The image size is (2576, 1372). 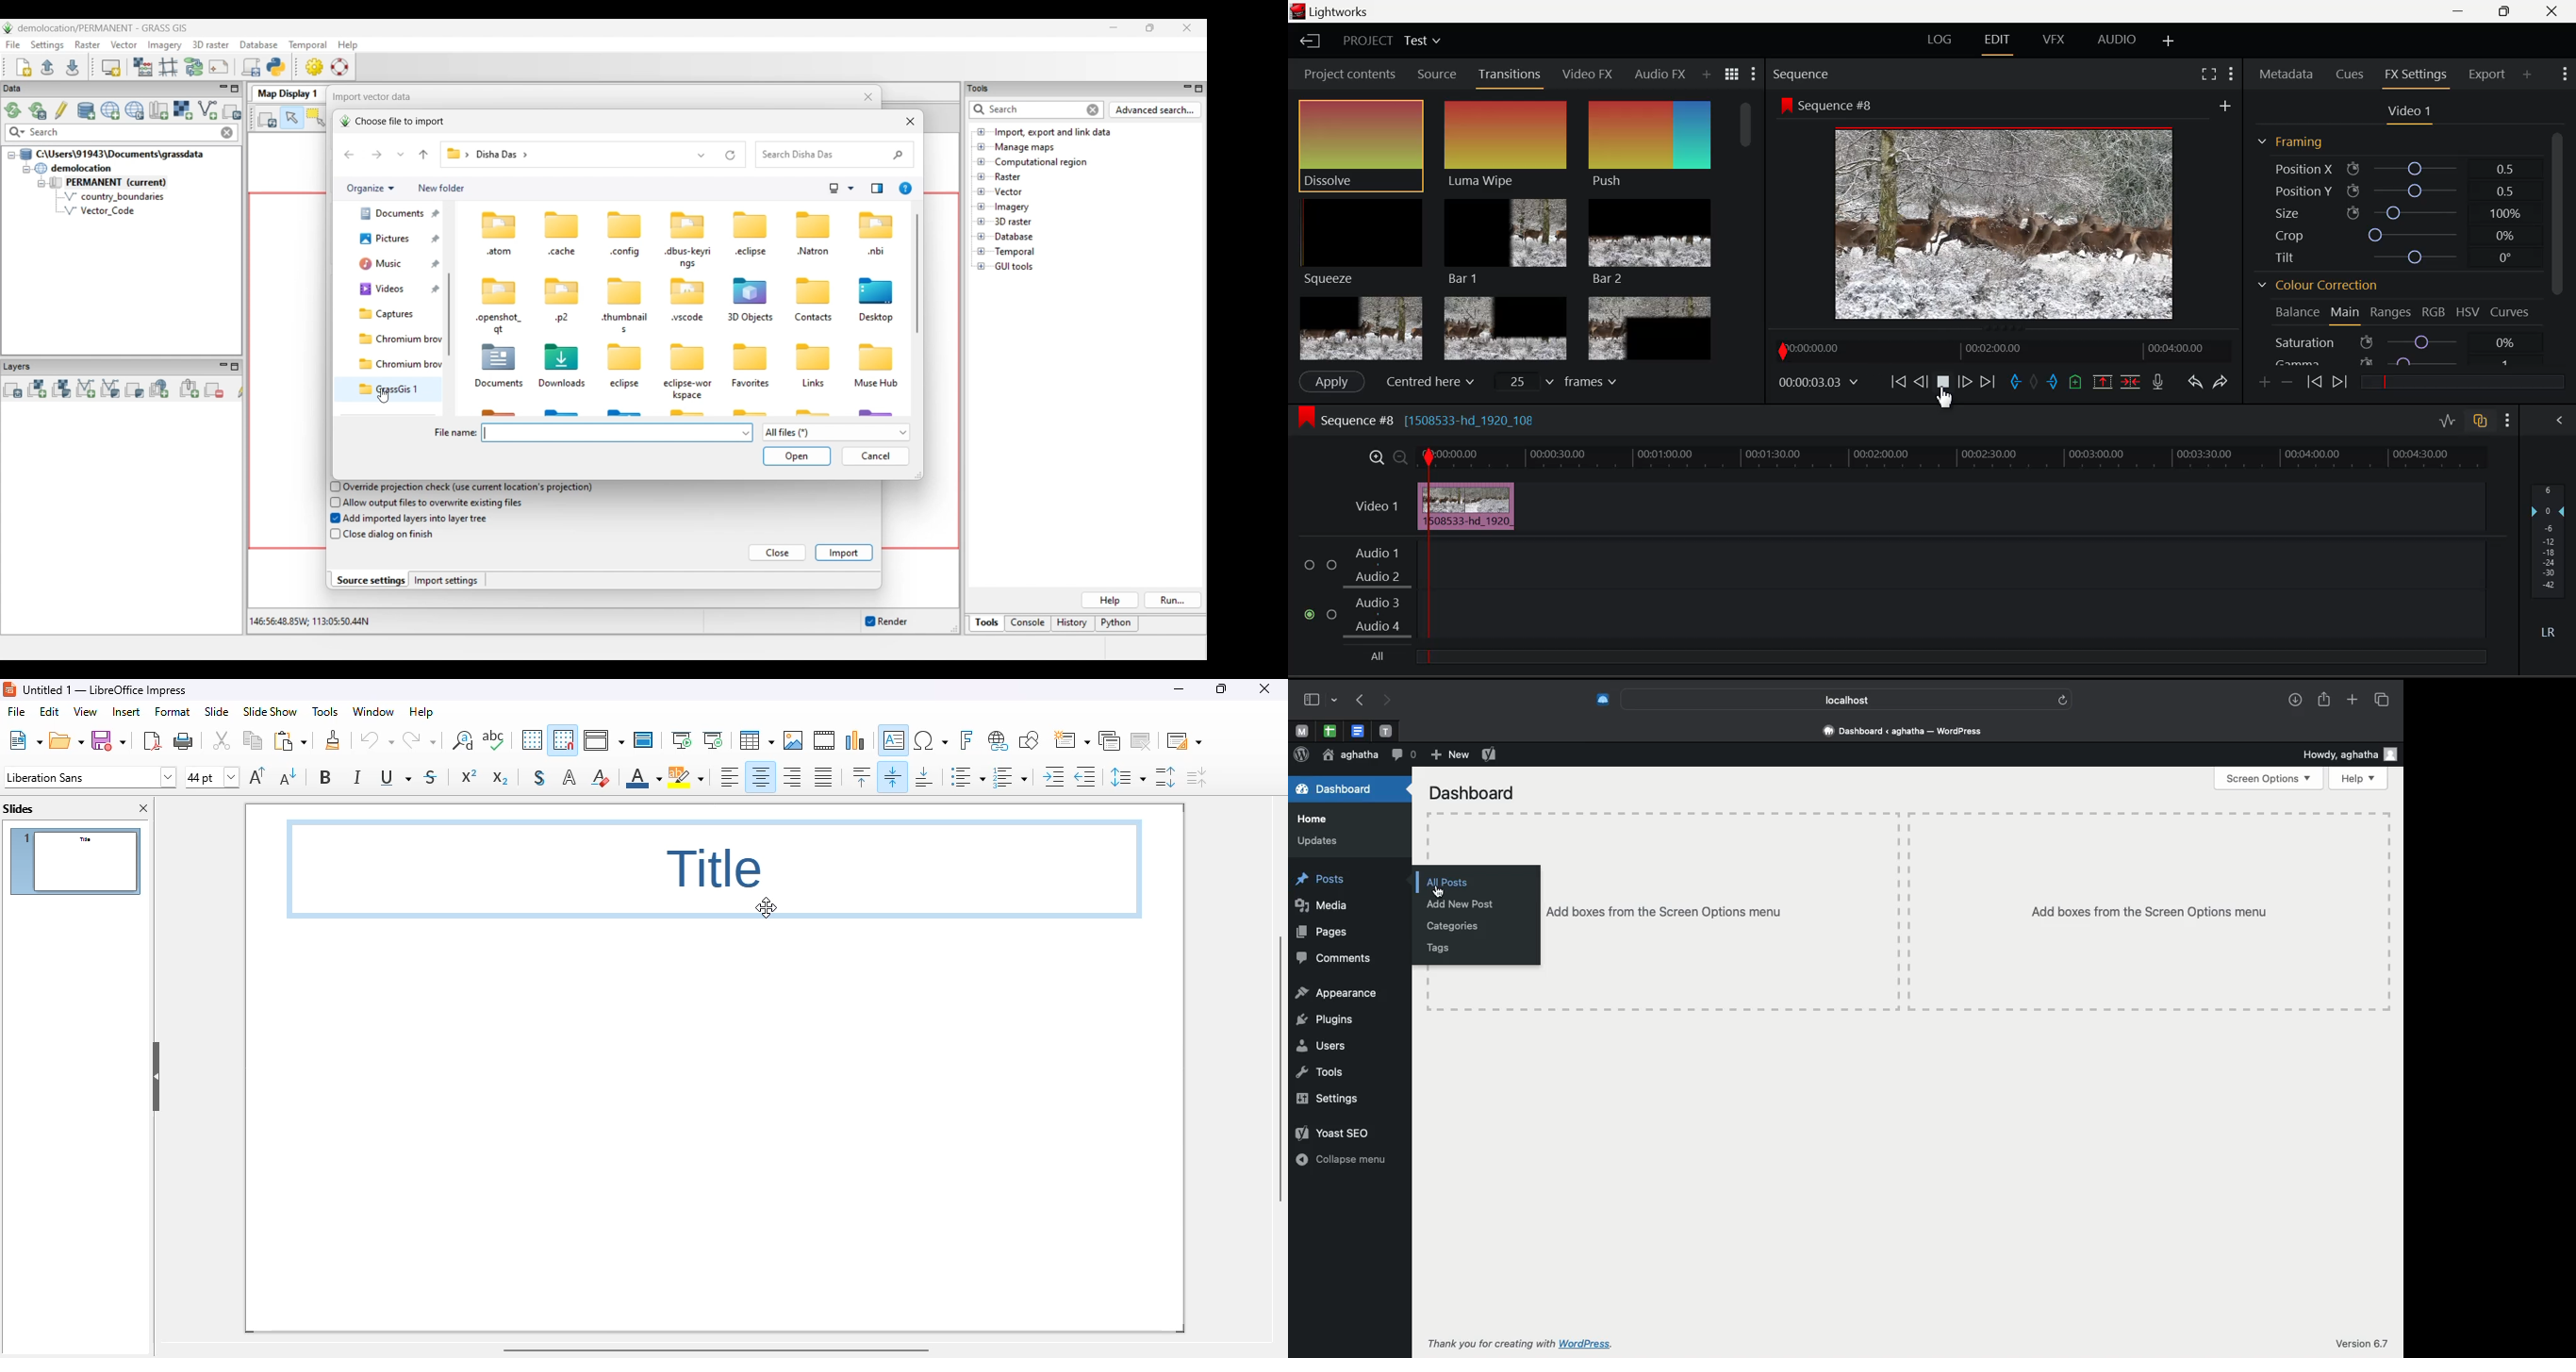 What do you see at coordinates (2392, 167) in the screenshot?
I see `Position X` at bounding box center [2392, 167].